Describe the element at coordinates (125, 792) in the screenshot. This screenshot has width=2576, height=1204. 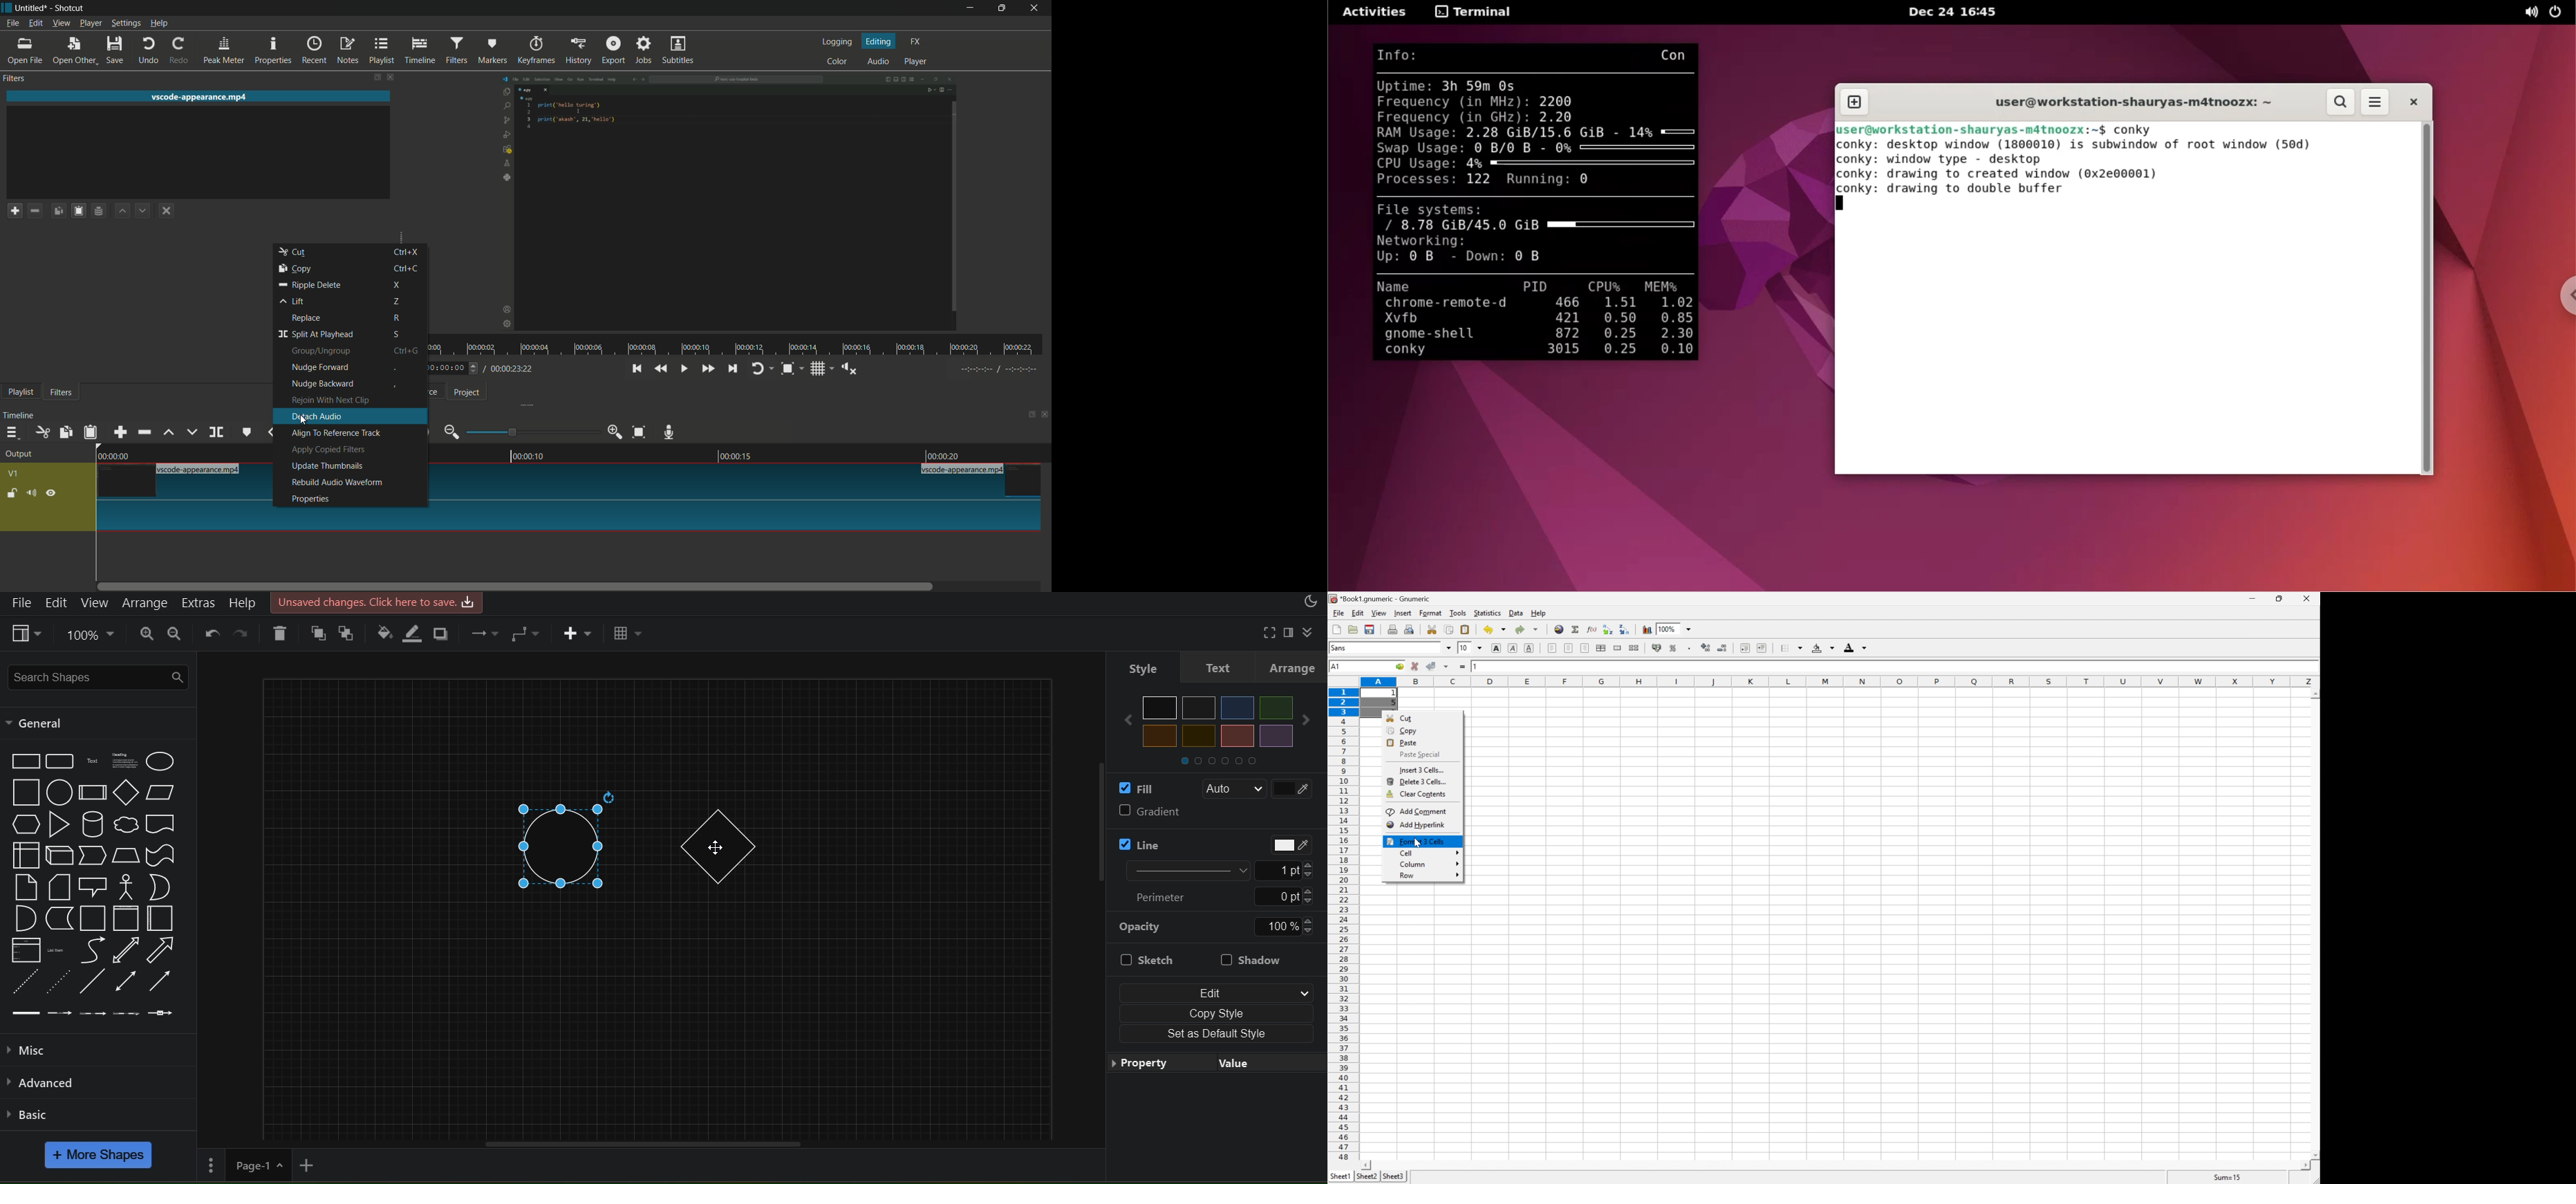
I see `Diamond` at that location.